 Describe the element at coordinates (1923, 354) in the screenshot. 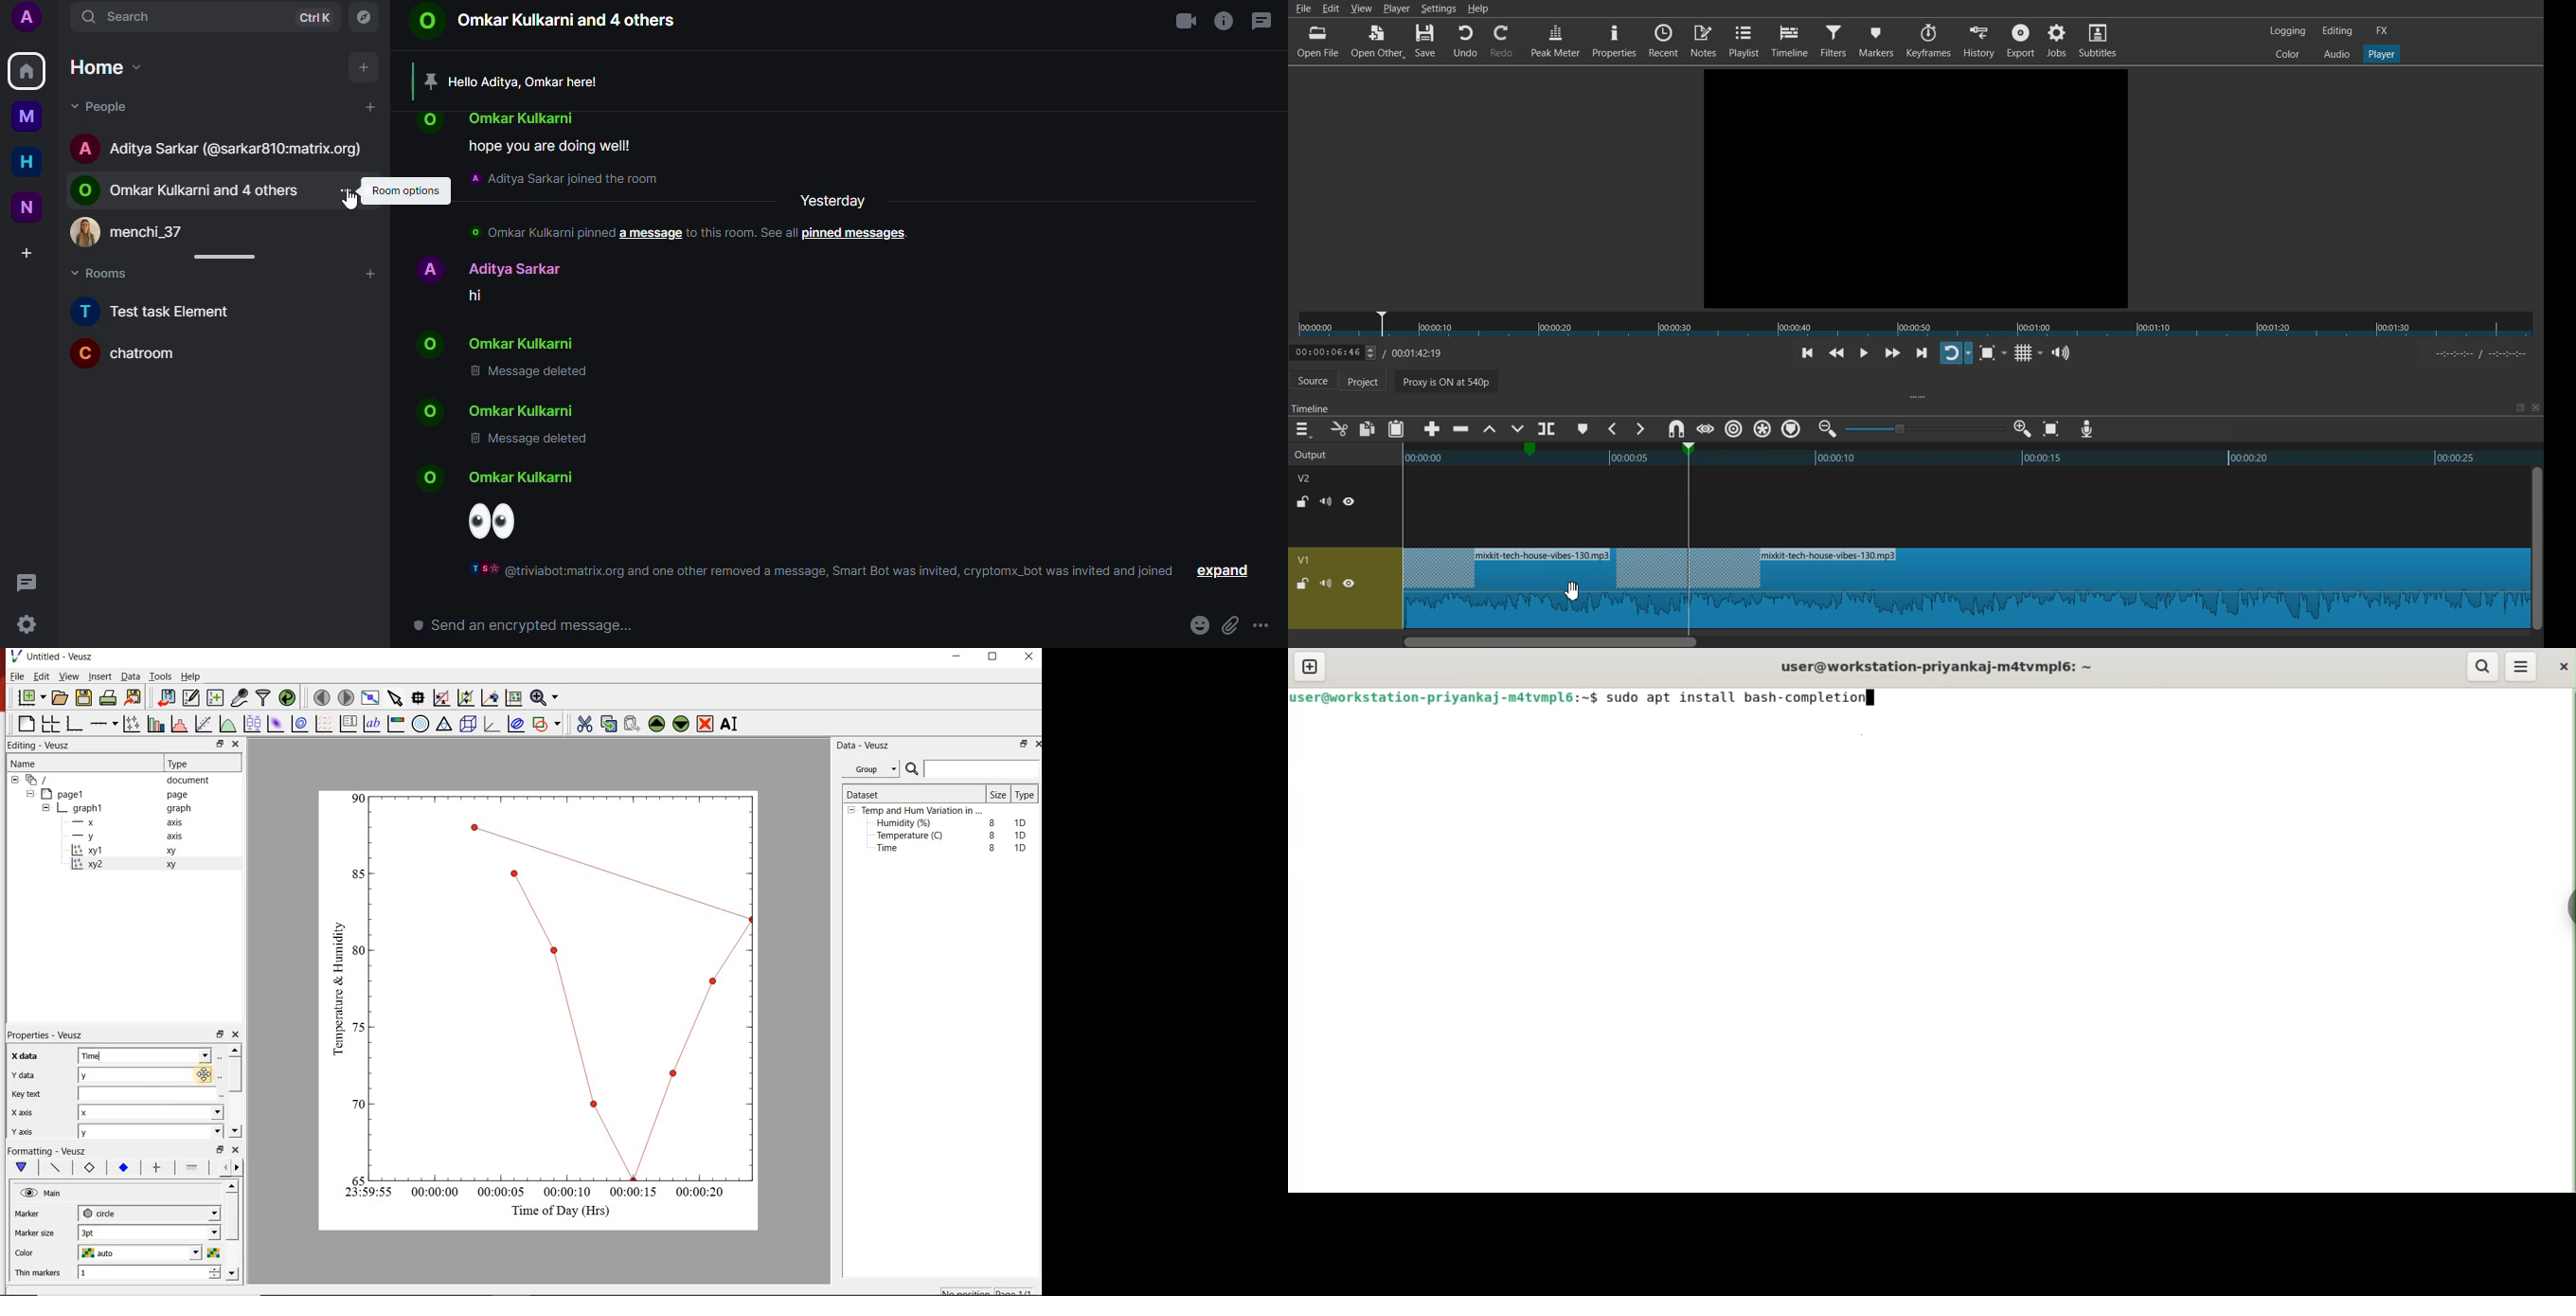

I see `Skip to next point` at that location.